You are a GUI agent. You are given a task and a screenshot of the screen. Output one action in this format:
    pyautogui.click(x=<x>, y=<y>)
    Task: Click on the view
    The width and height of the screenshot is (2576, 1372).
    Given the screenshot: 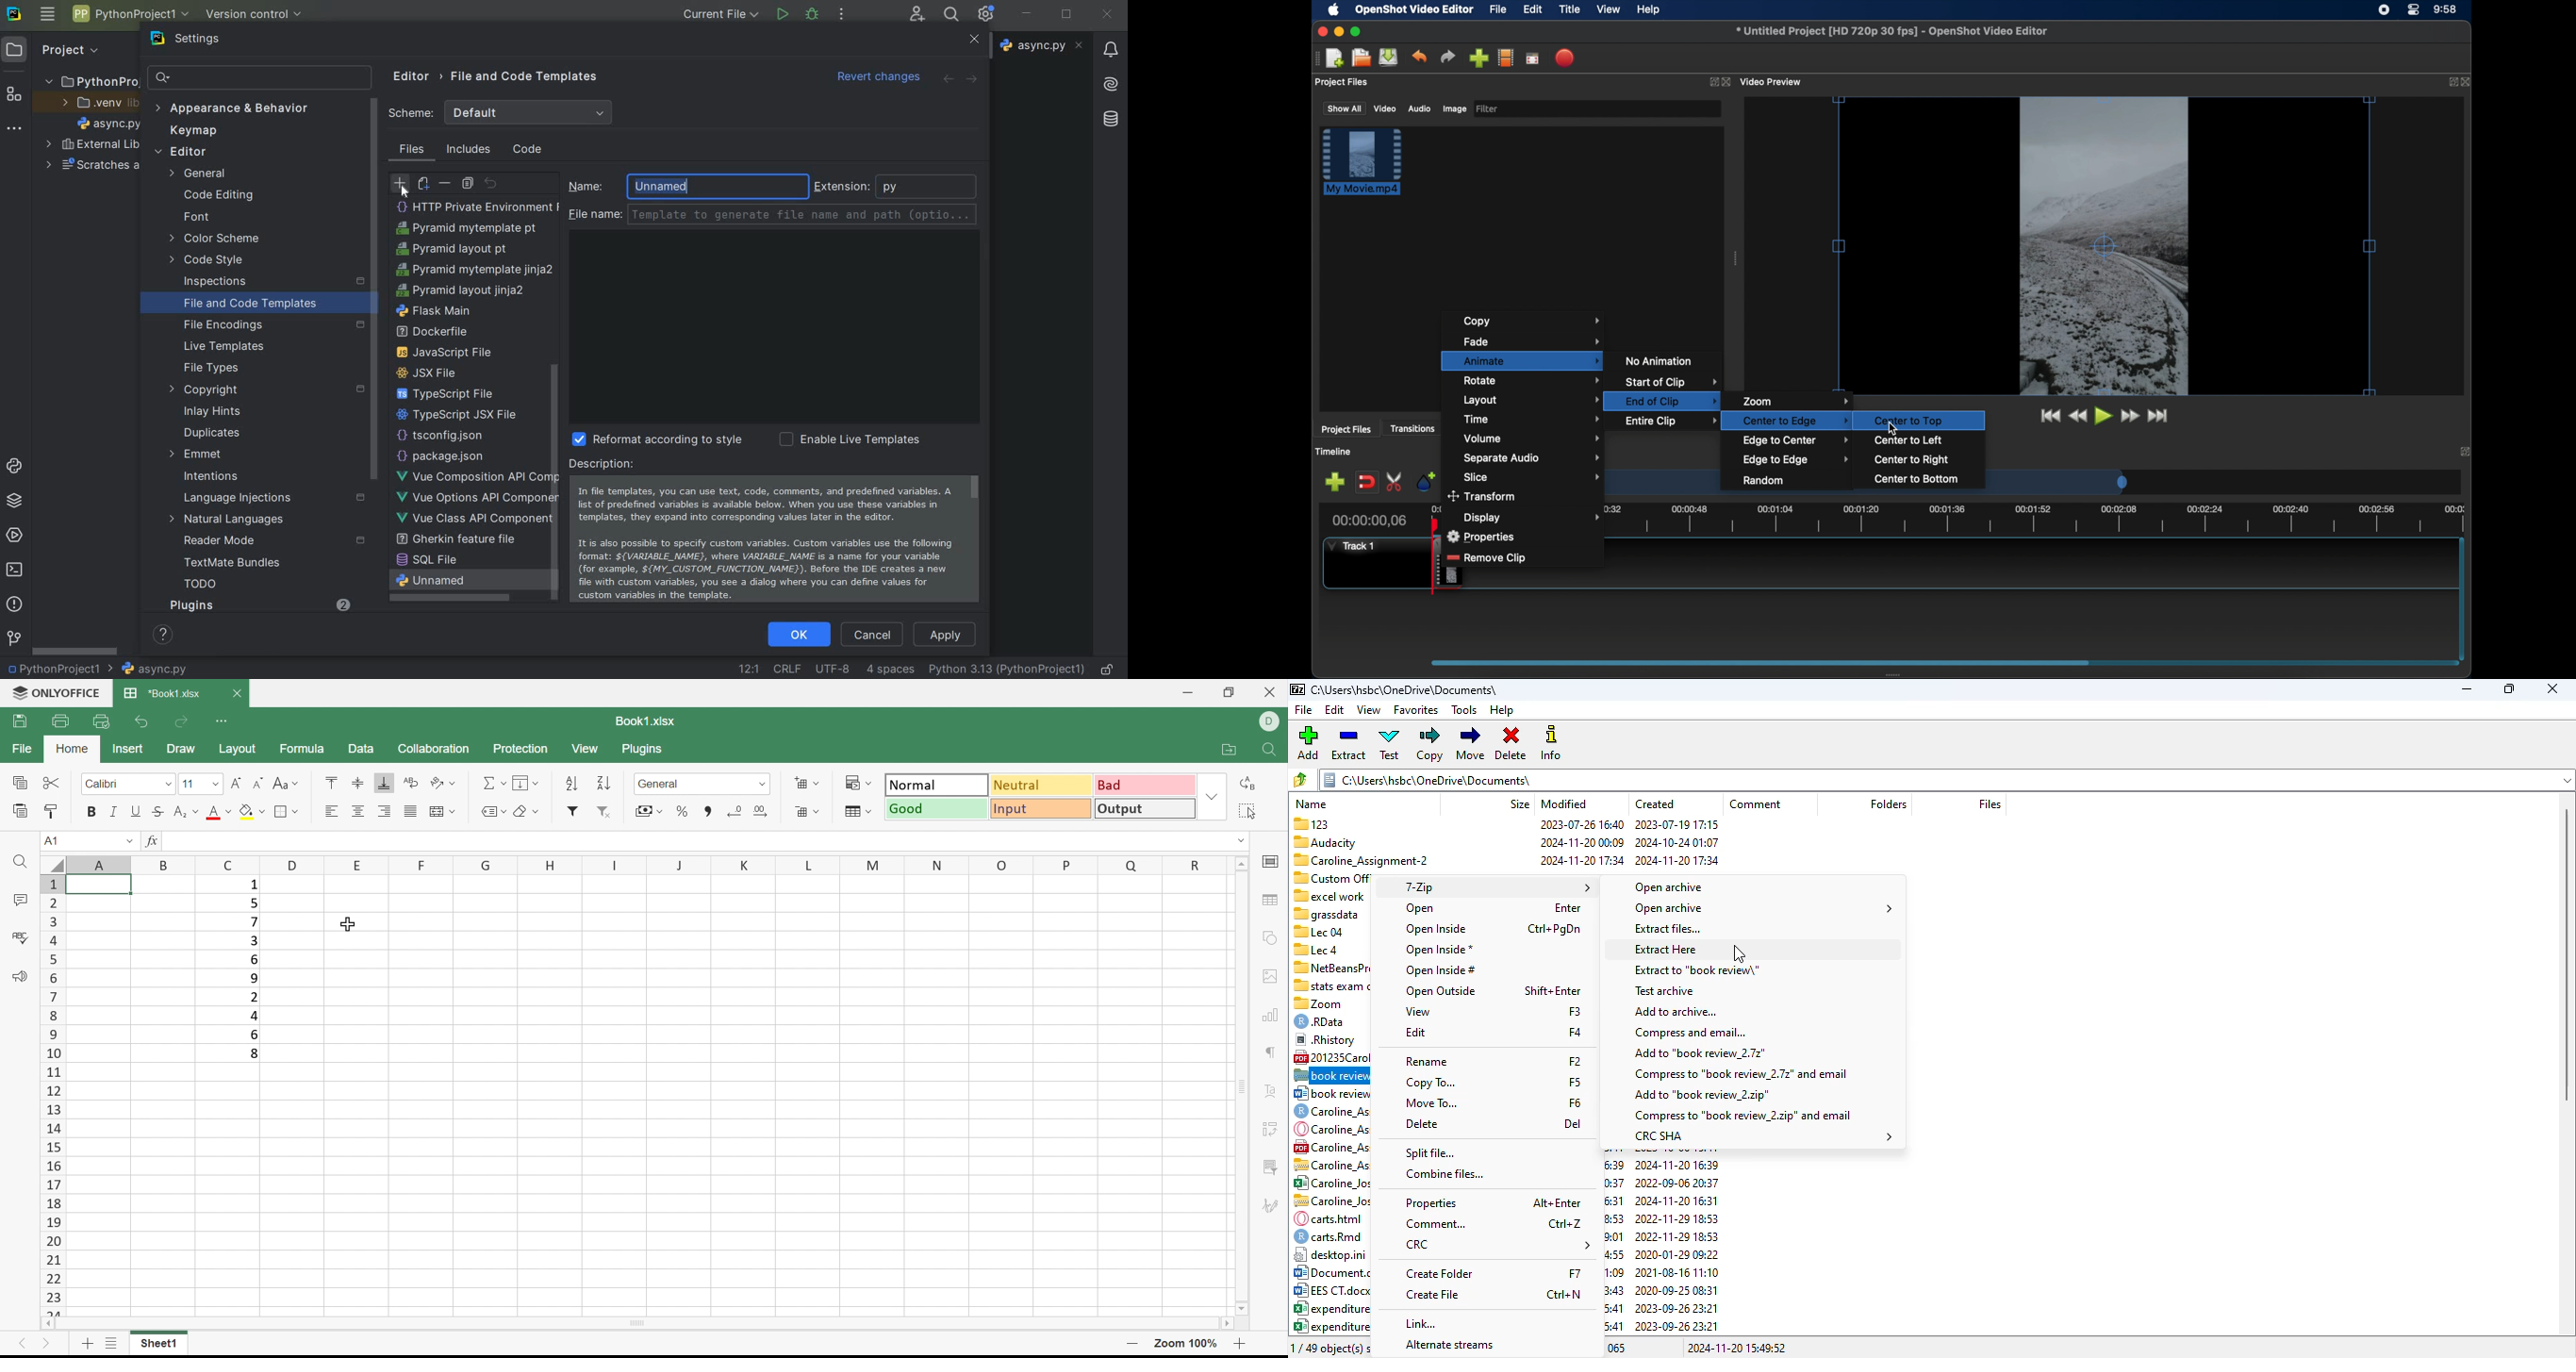 What is the action you would take?
    pyautogui.click(x=1418, y=1011)
    